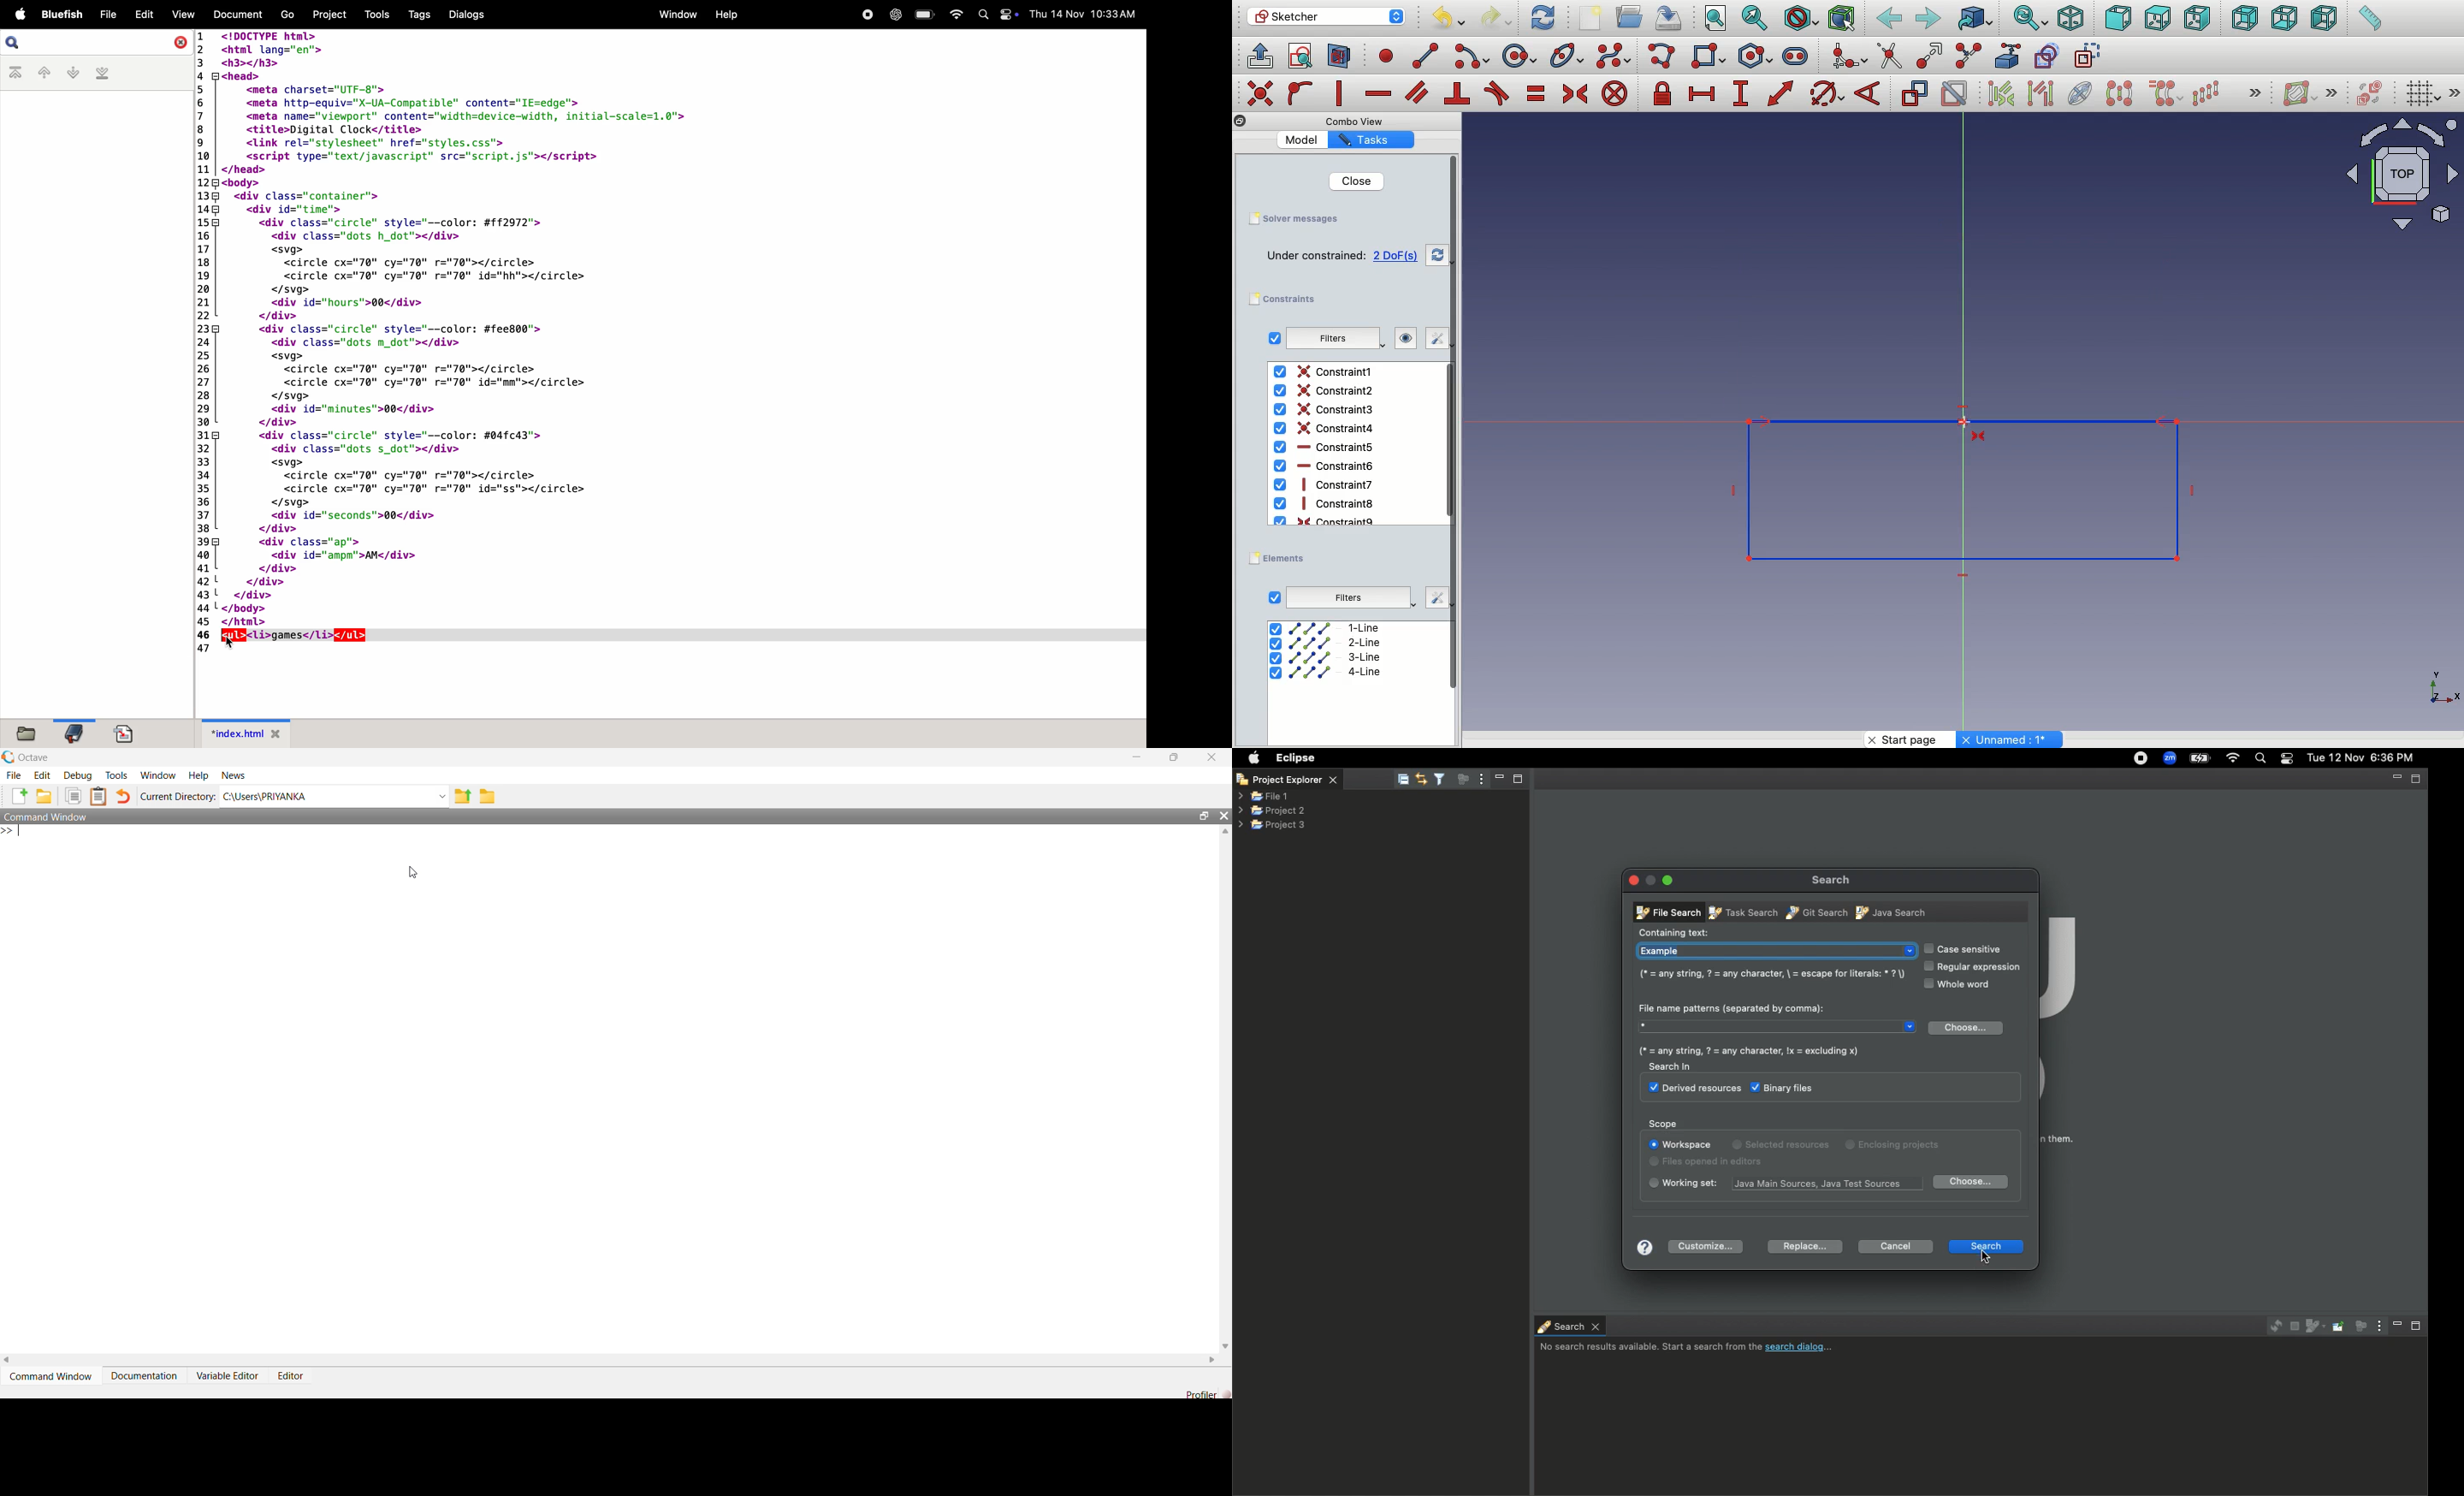 Image resolution: width=2464 pixels, height=1512 pixels. I want to click on File, so click(1339, 758).